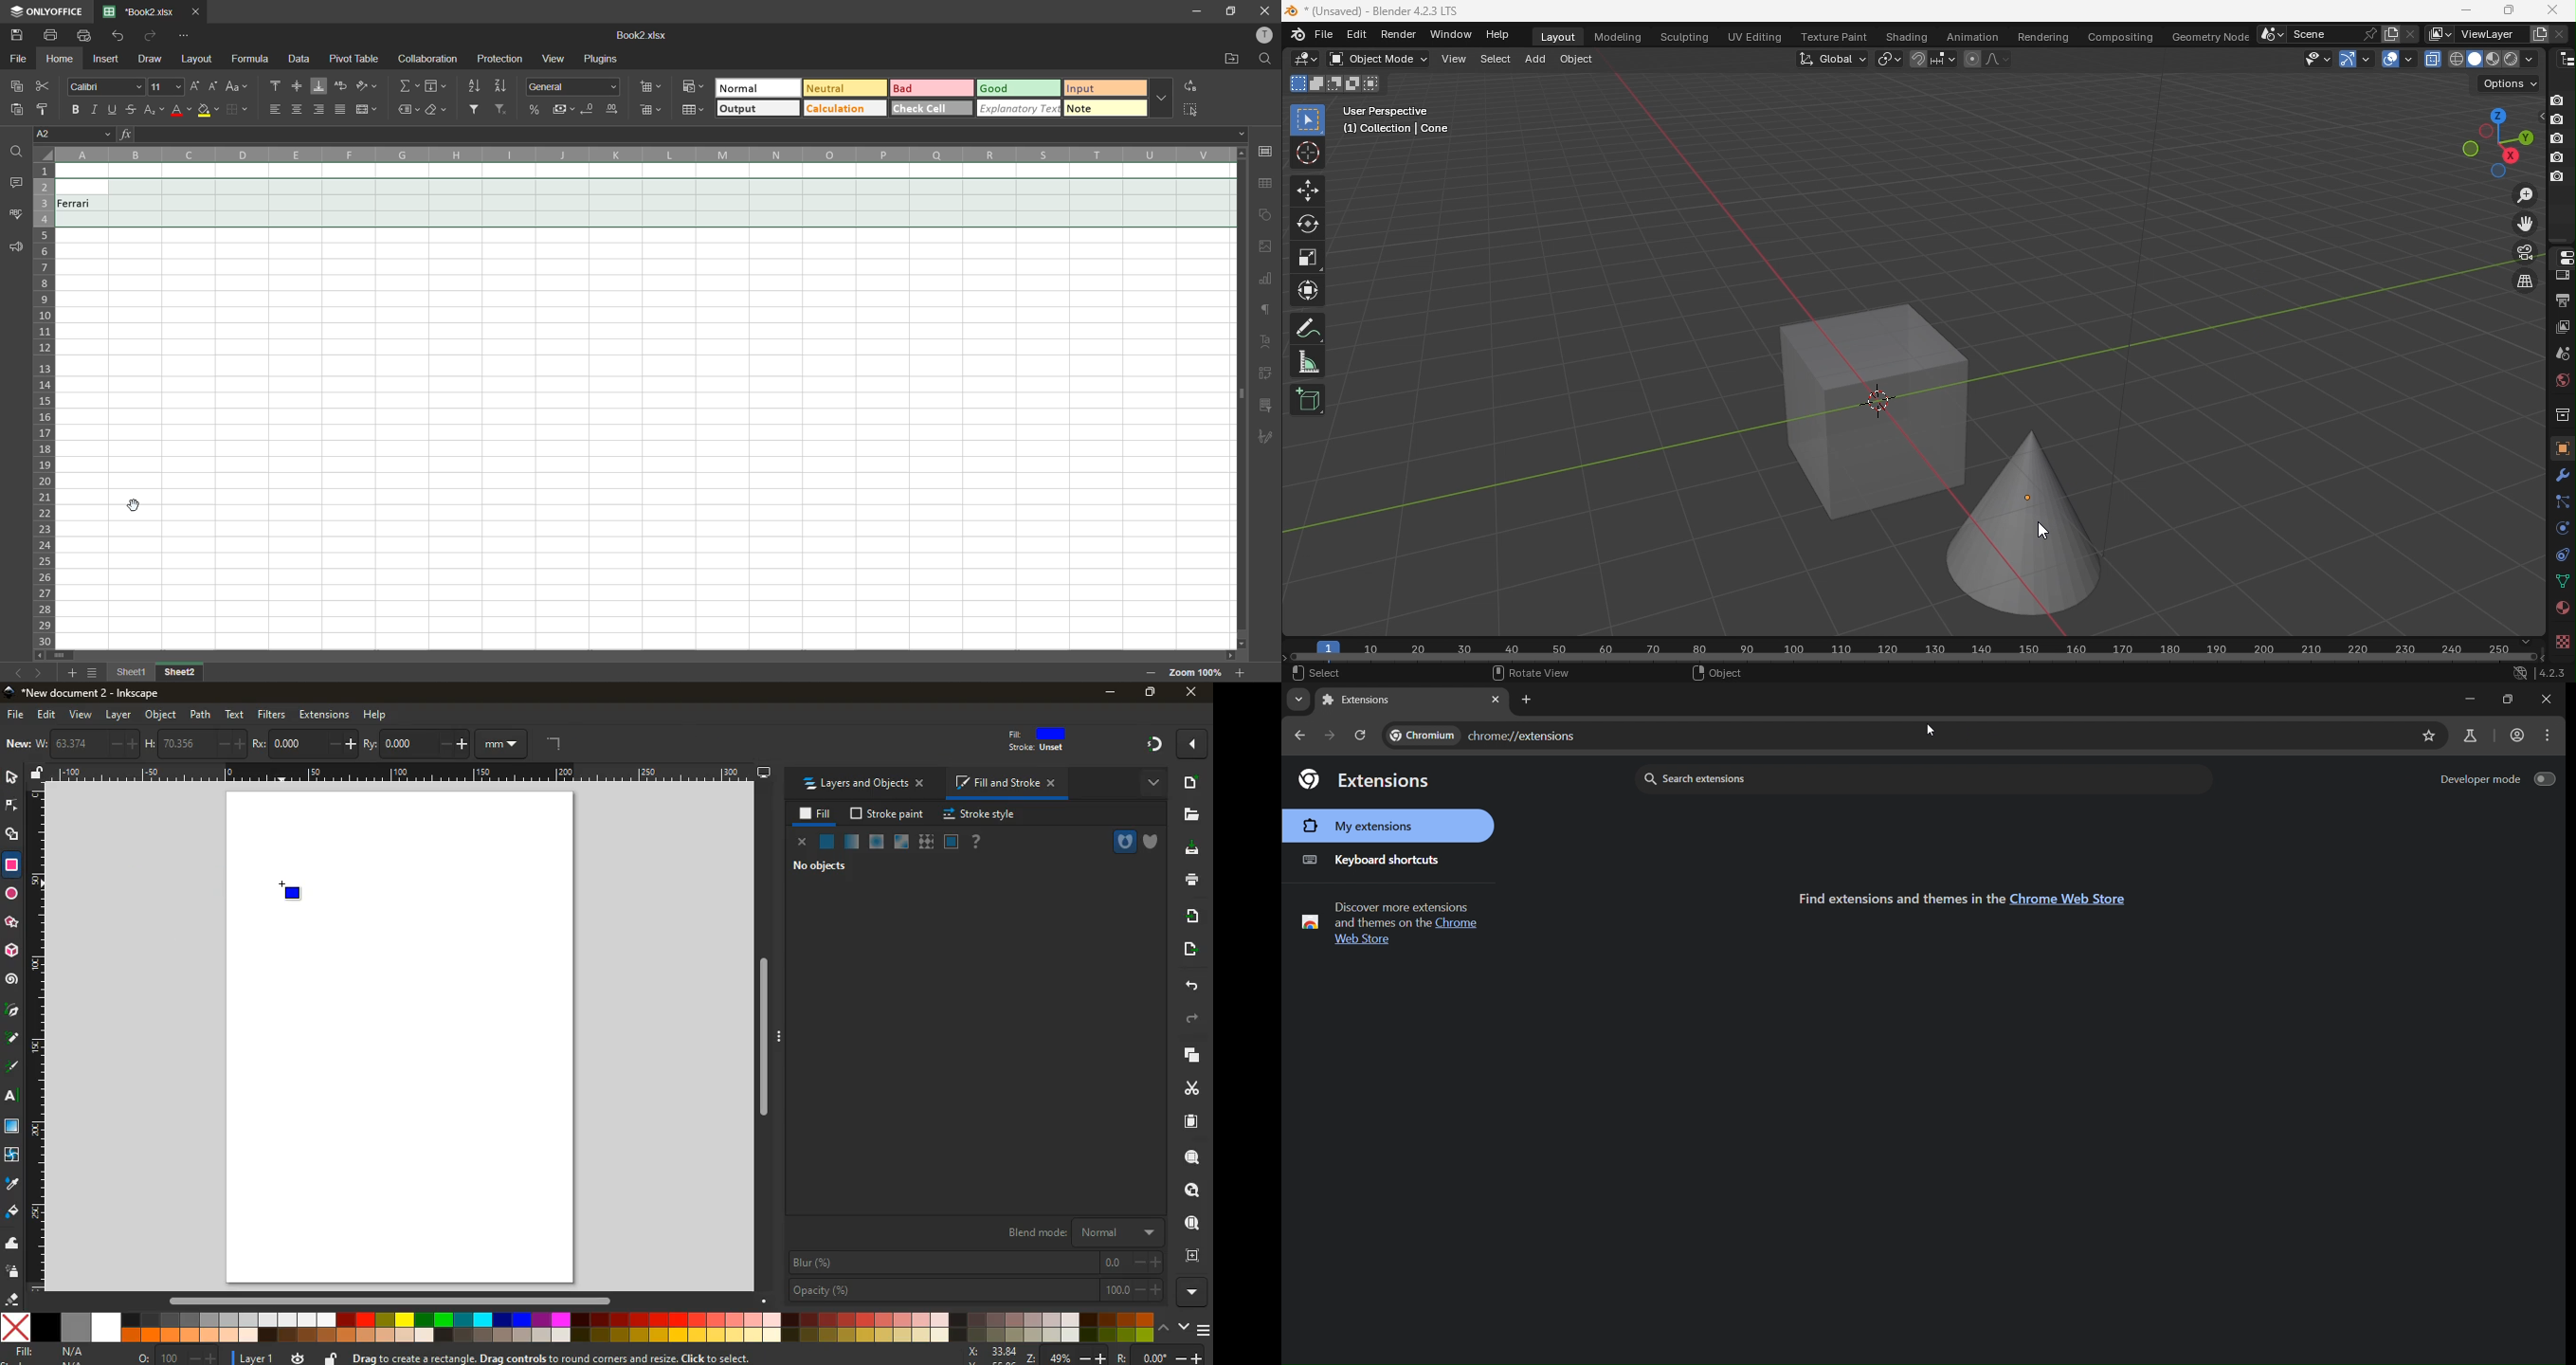 The width and height of the screenshot is (2576, 1372). What do you see at coordinates (1381, 9) in the screenshot?
I see `Document name` at bounding box center [1381, 9].